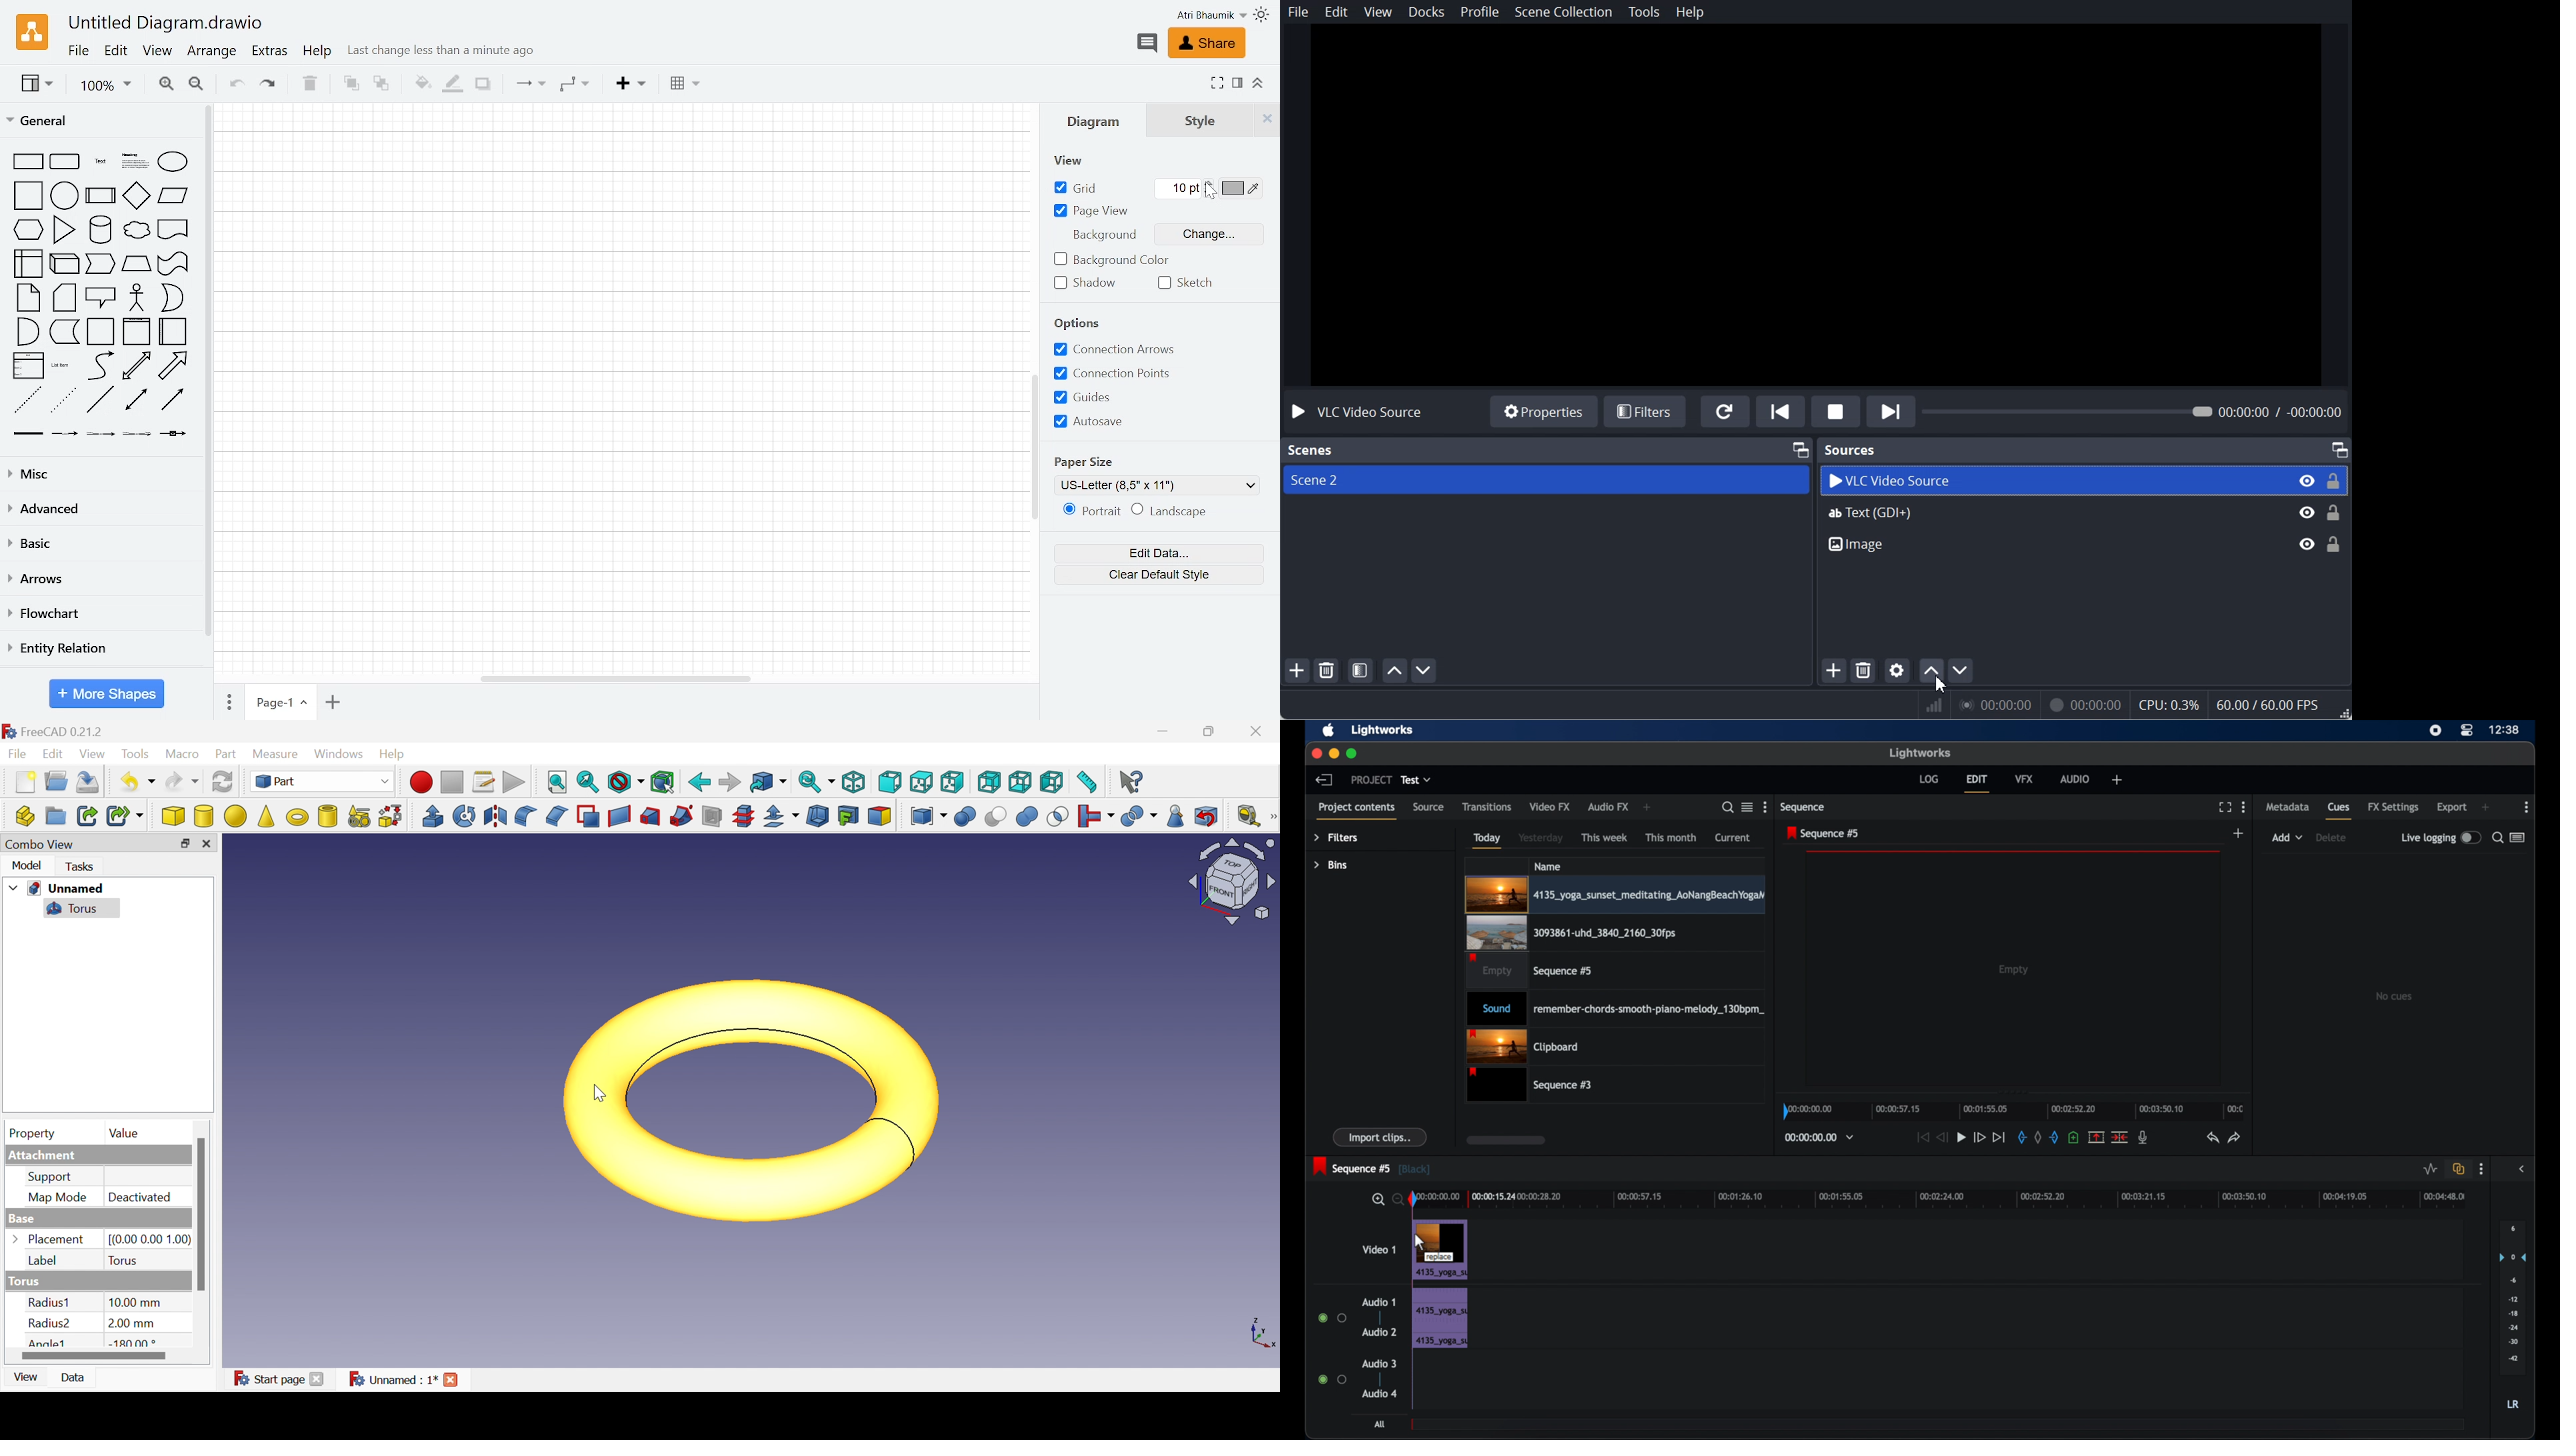 The height and width of the screenshot is (1456, 2576). What do you see at coordinates (25, 866) in the screenshot?
I see `Model` at bounding box center [25, 866].